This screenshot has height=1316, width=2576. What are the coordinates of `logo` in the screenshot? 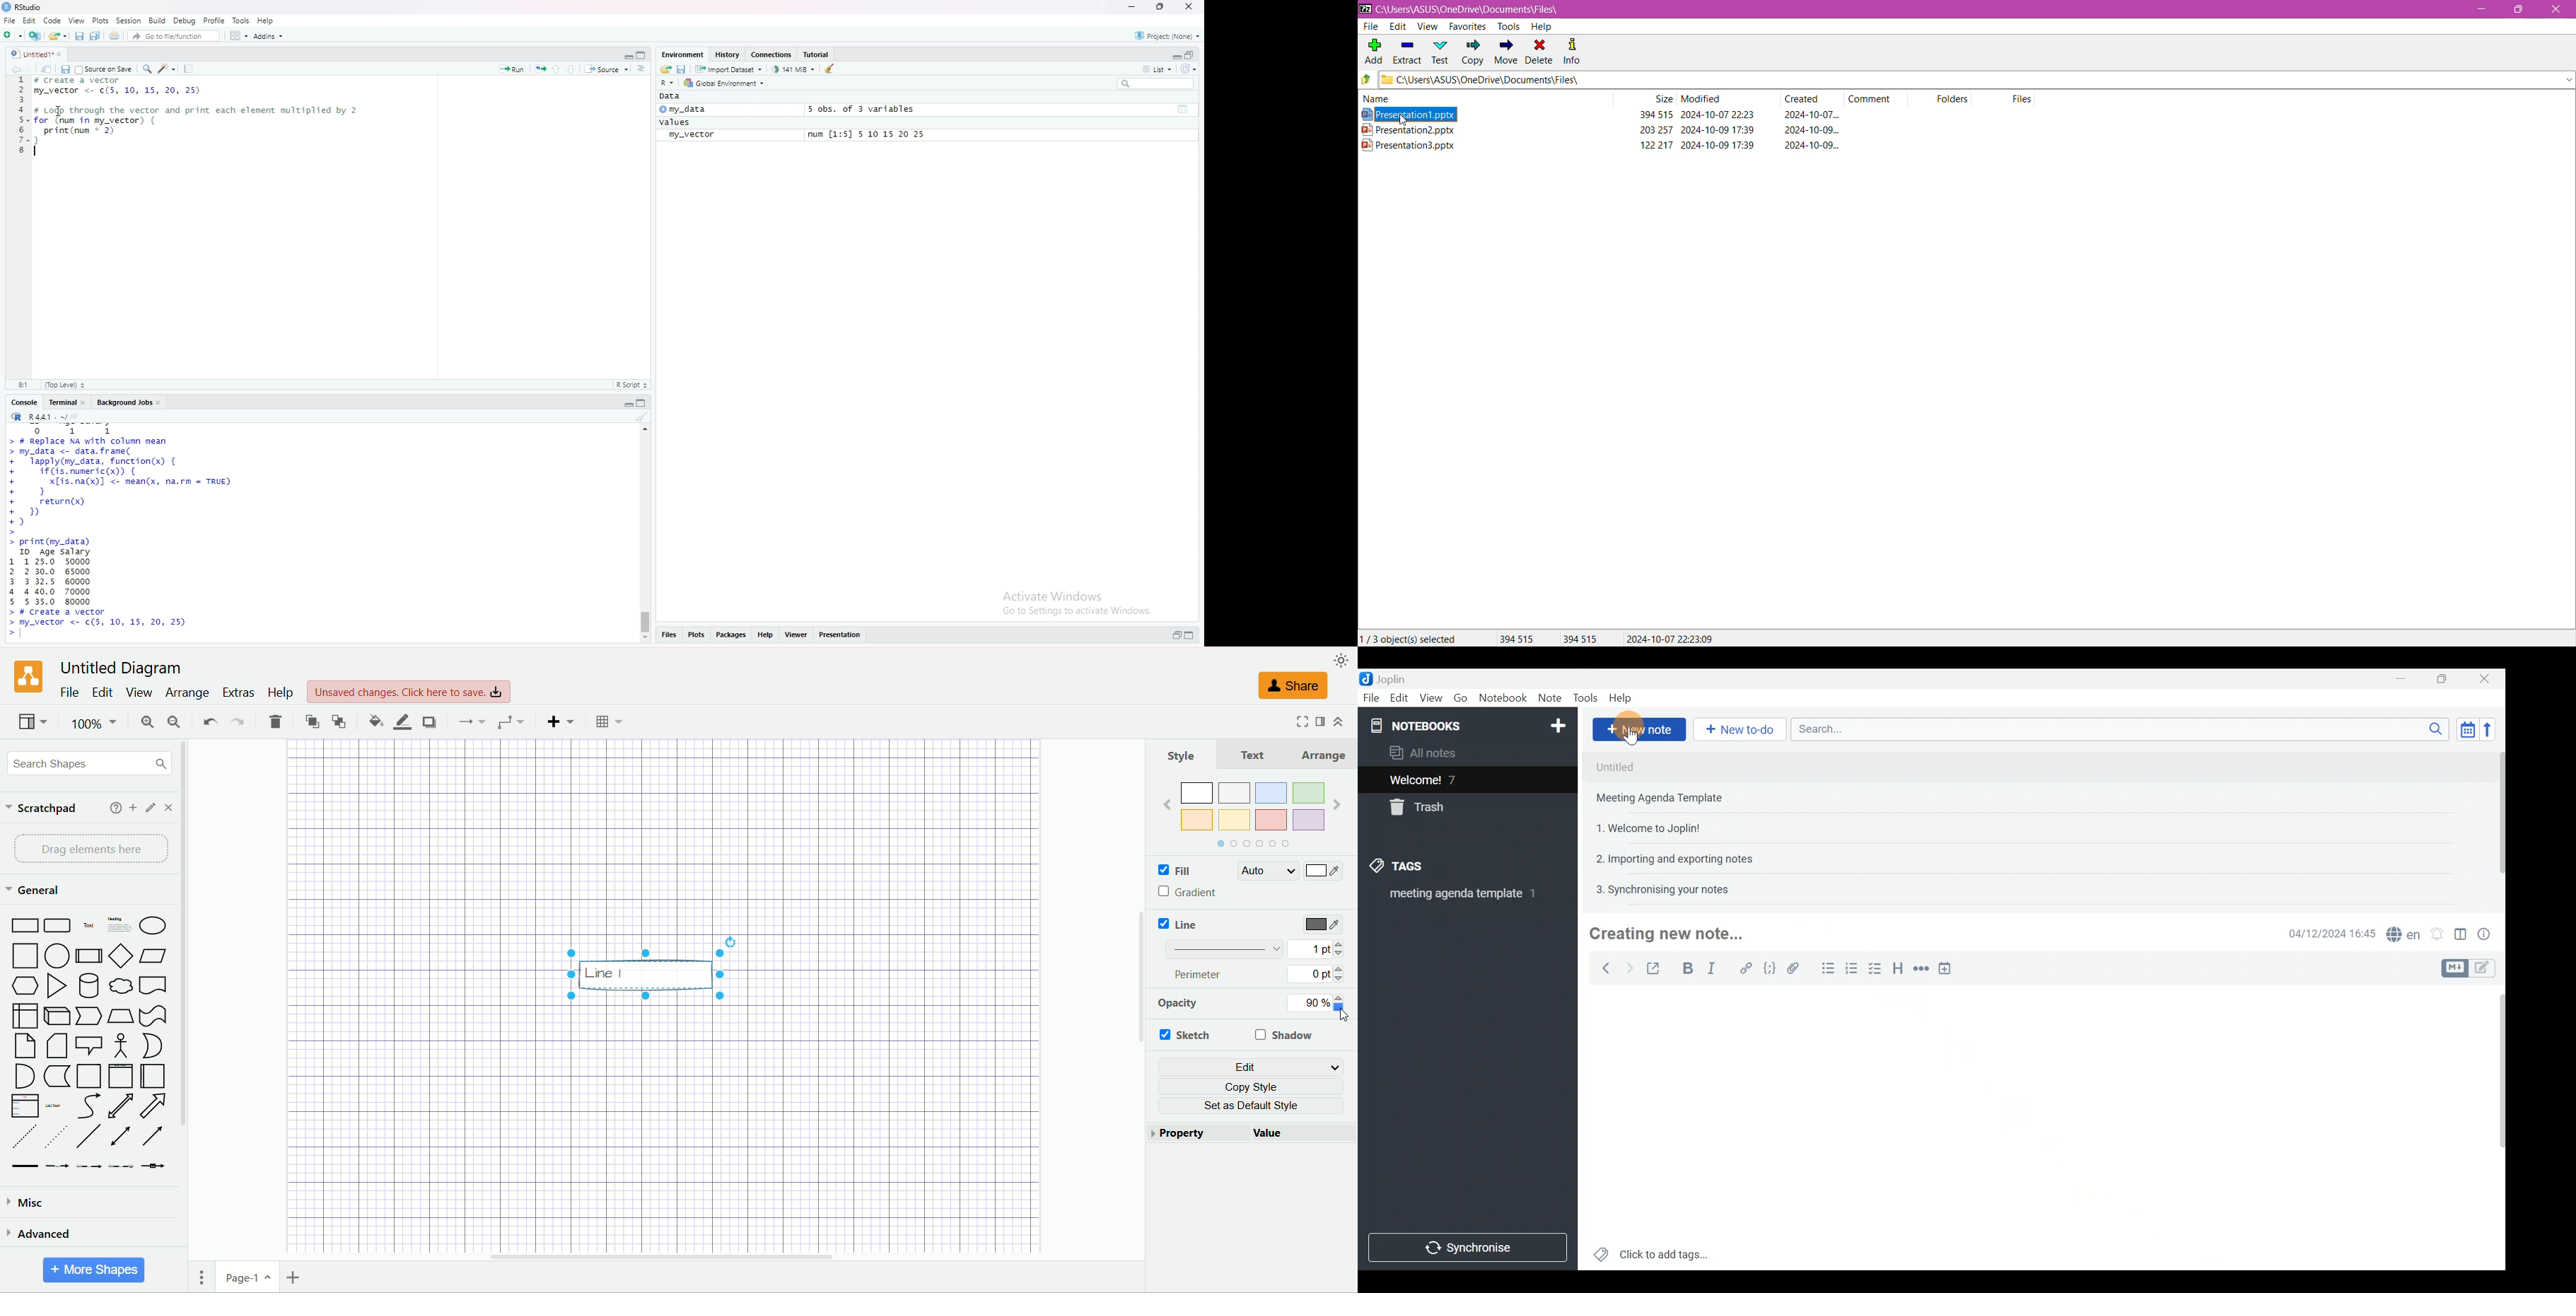 It's located at (27, 677).